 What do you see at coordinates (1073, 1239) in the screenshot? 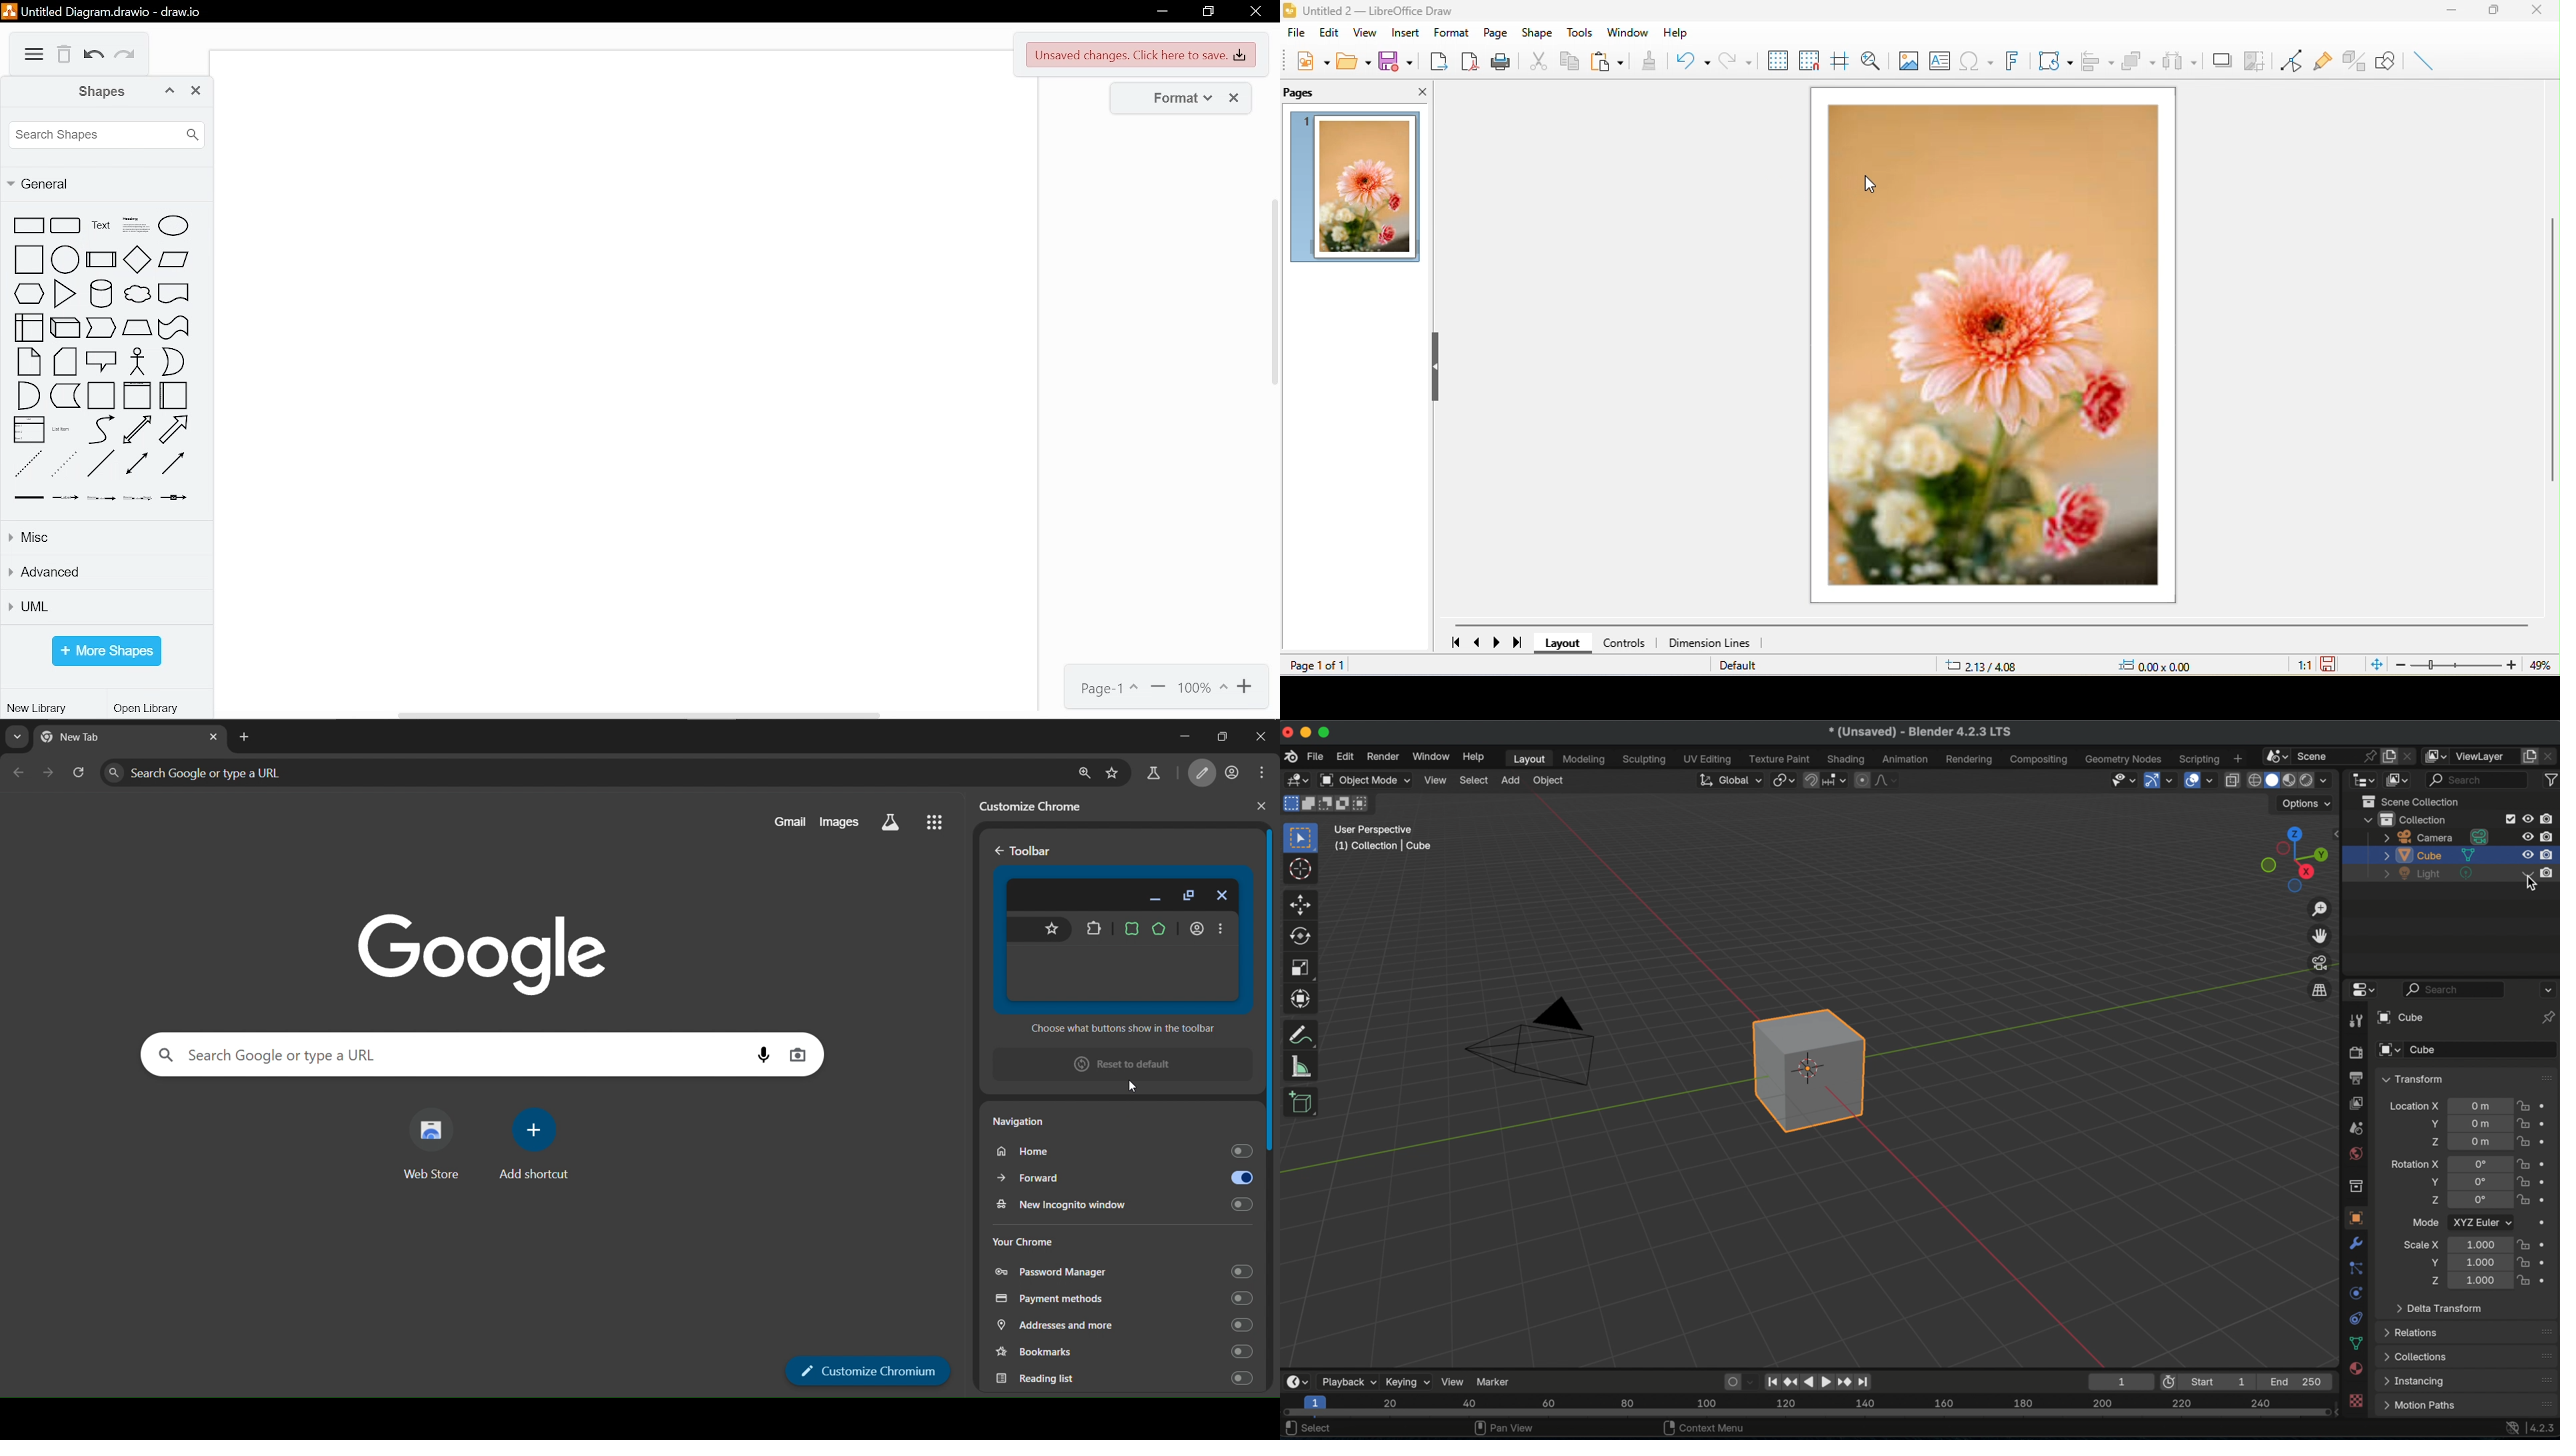
I see `your chrome` at bounding box center [1073, 1239].